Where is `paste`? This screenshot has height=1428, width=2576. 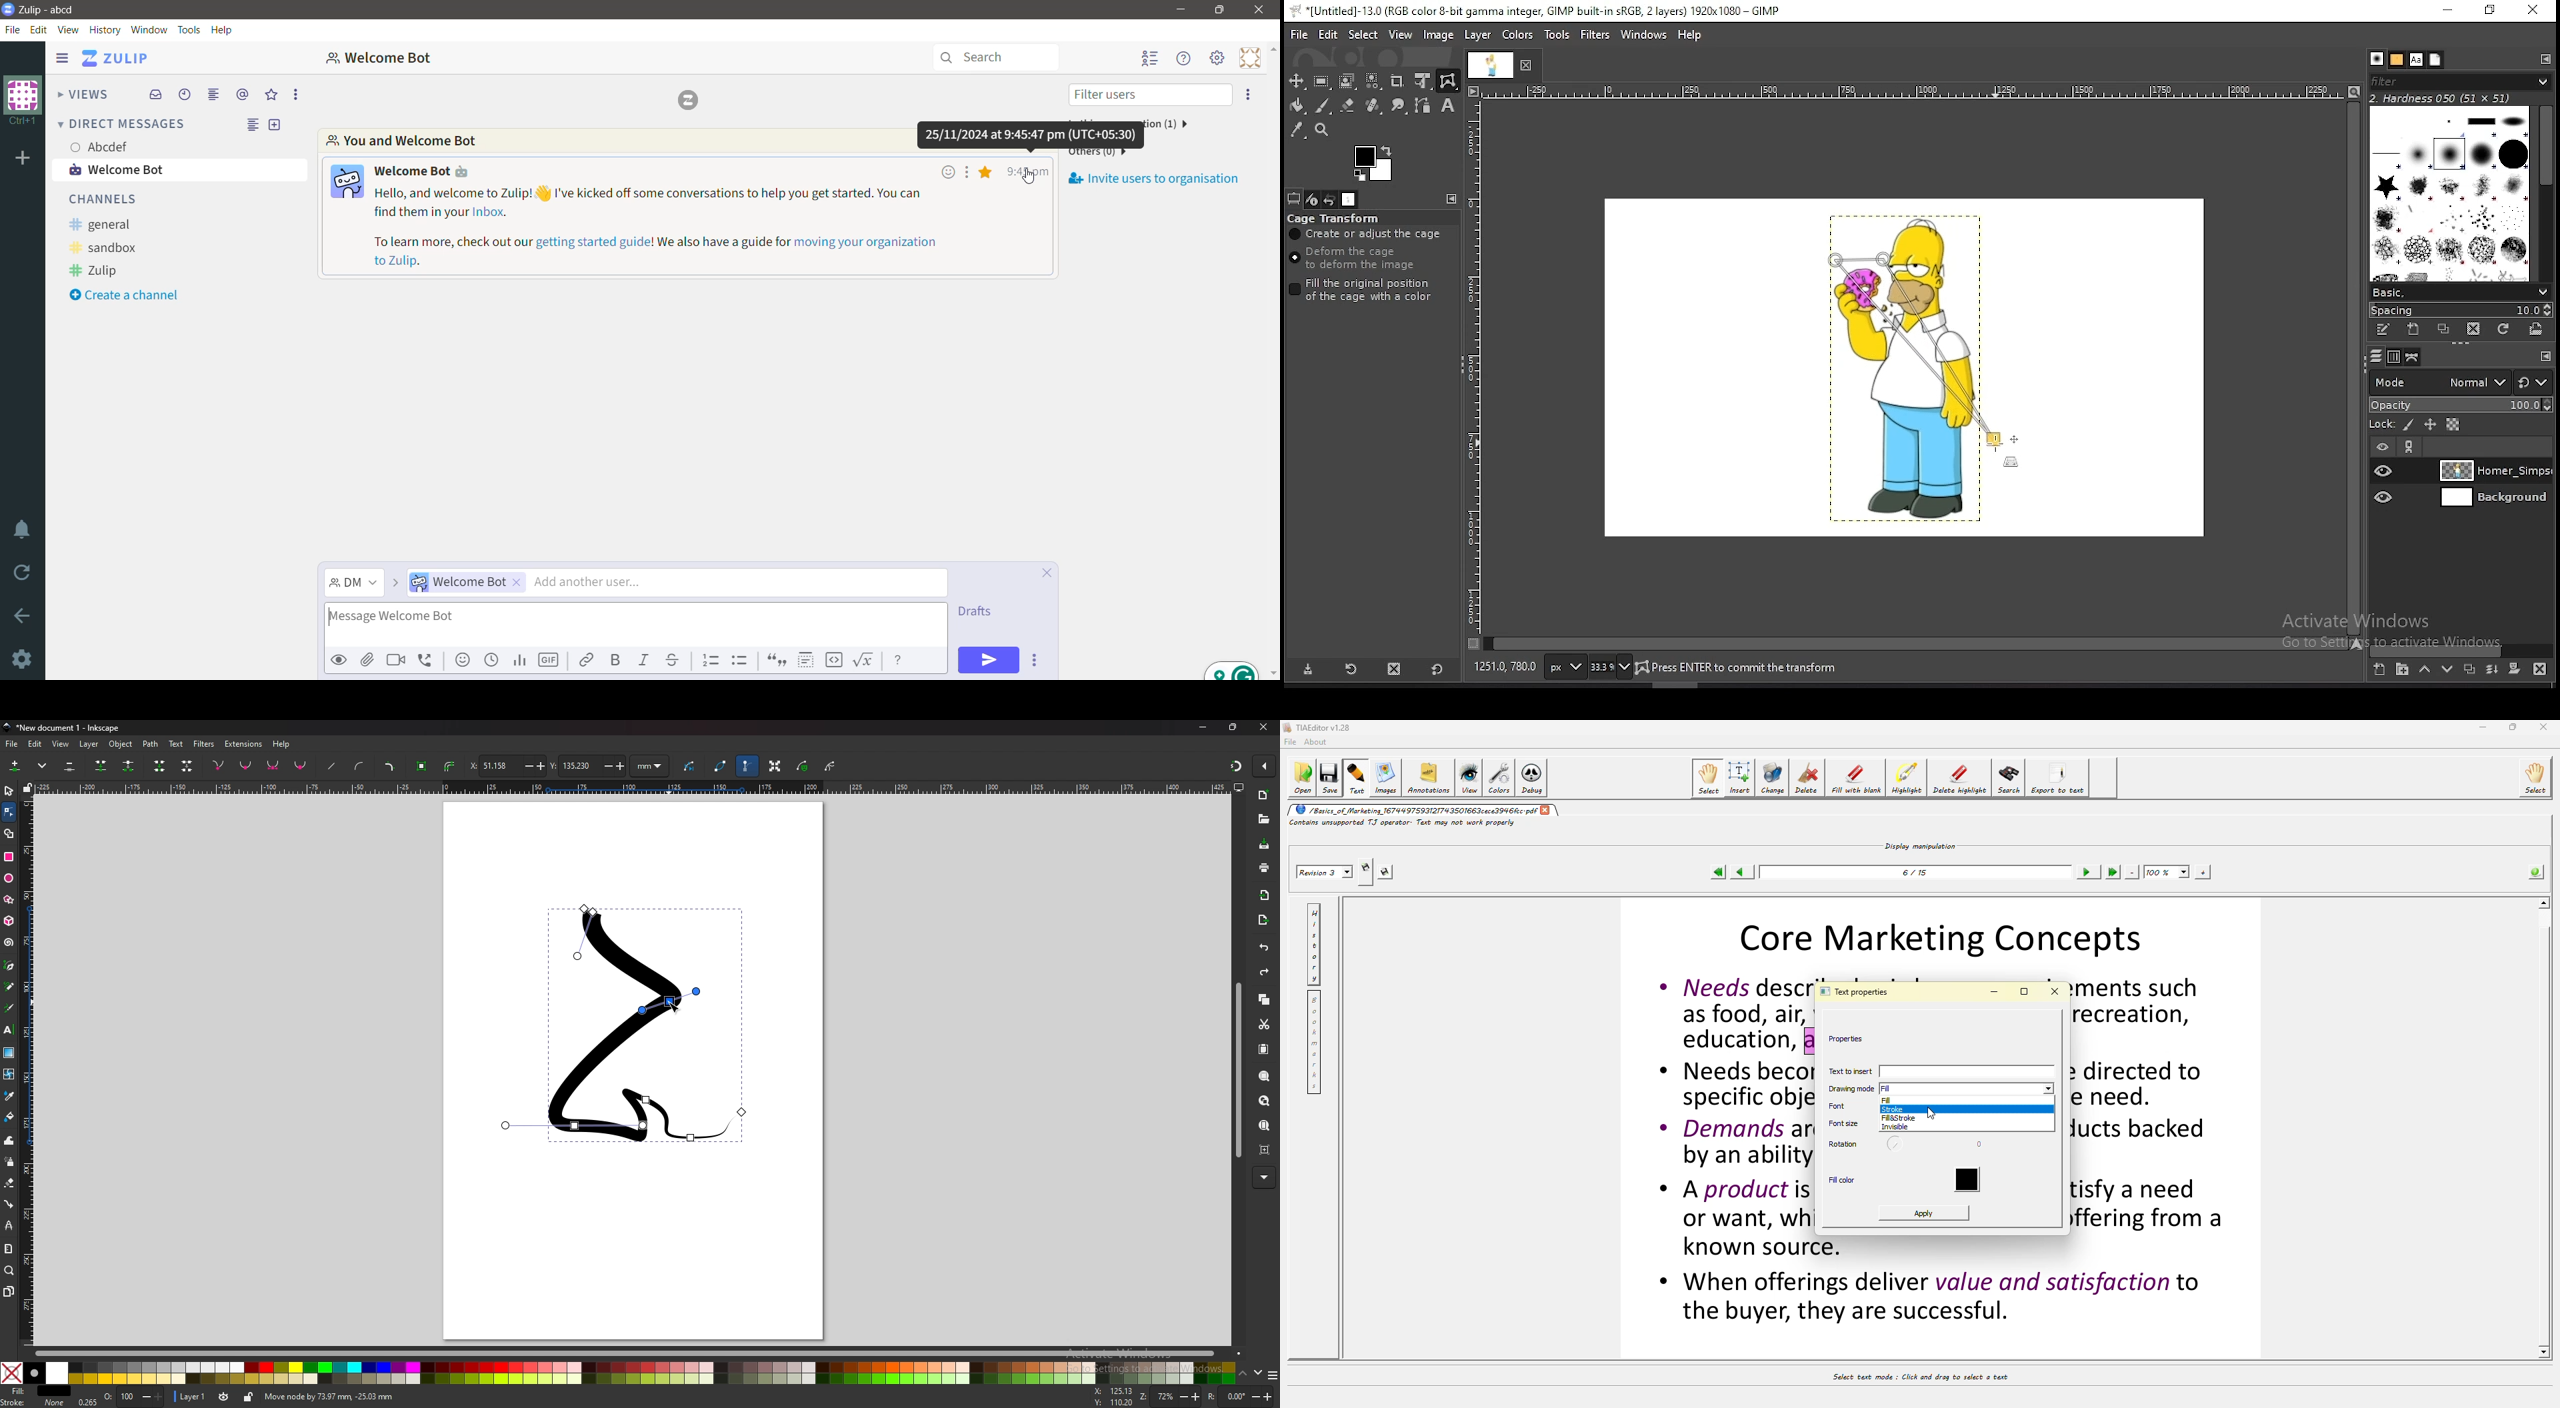
paste is located at coordinates (1263, 1049).